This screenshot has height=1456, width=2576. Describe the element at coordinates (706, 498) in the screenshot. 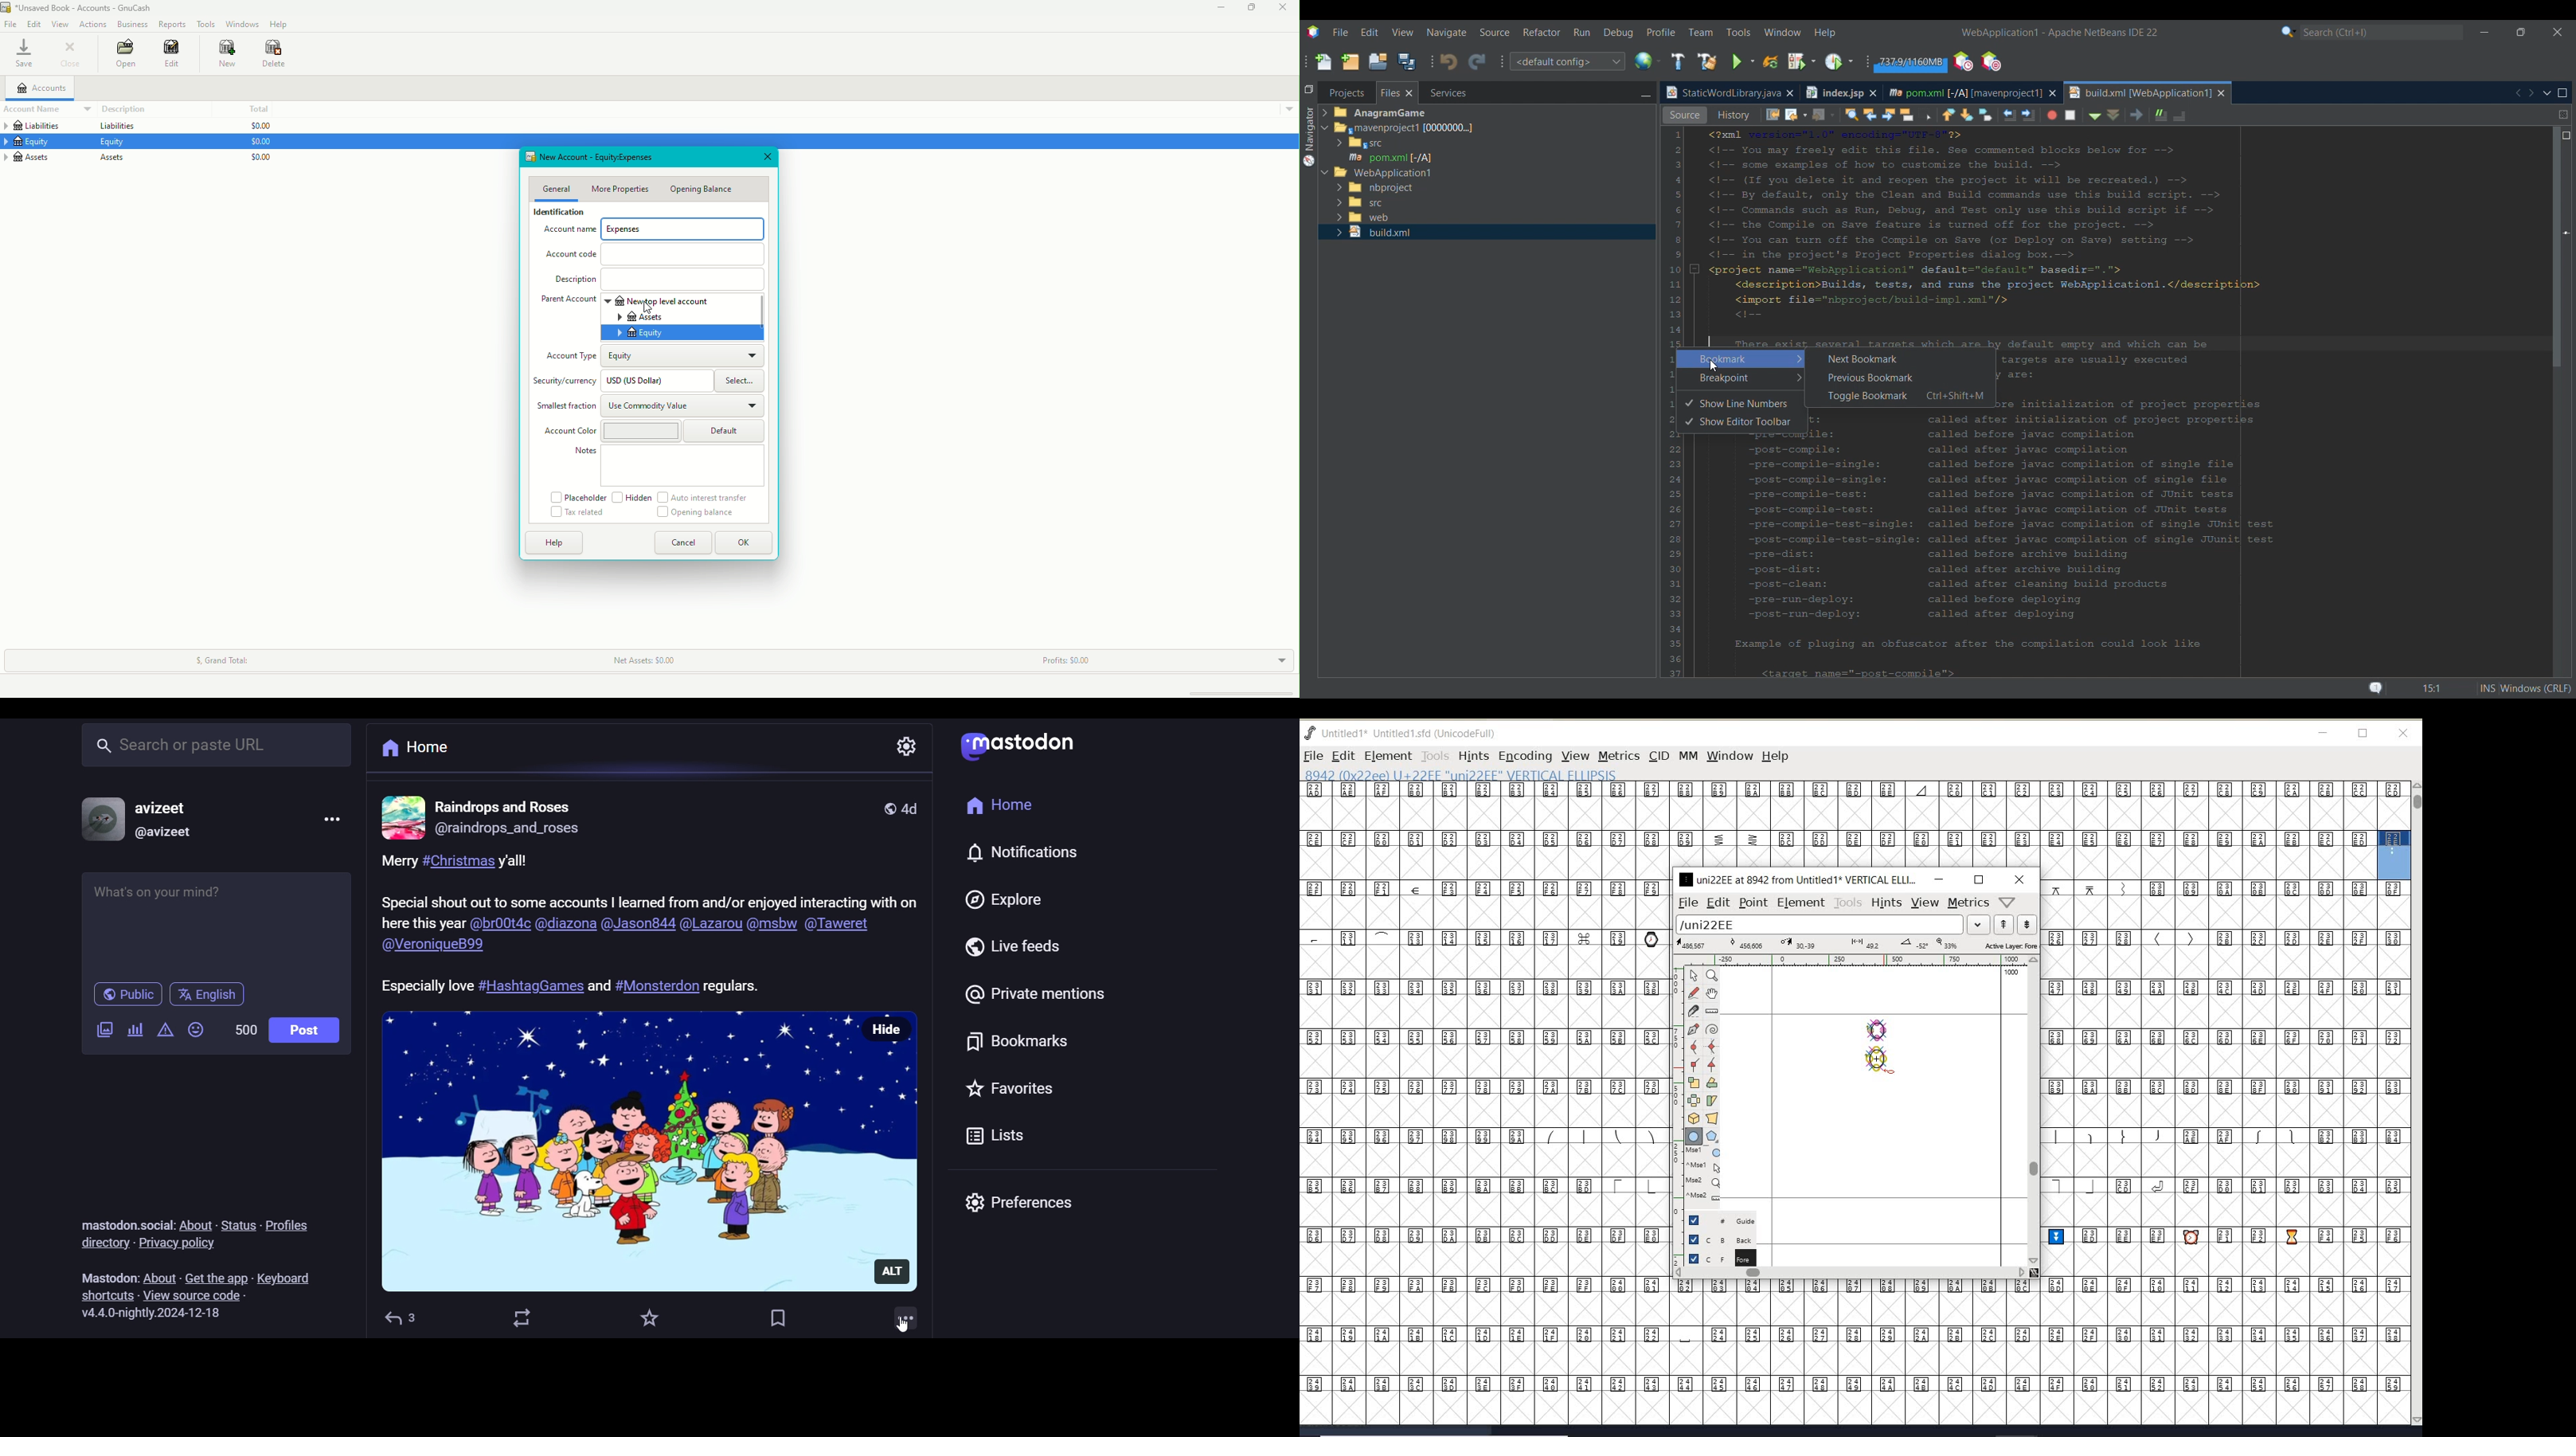

I see `Auto interest transfer` at that location.